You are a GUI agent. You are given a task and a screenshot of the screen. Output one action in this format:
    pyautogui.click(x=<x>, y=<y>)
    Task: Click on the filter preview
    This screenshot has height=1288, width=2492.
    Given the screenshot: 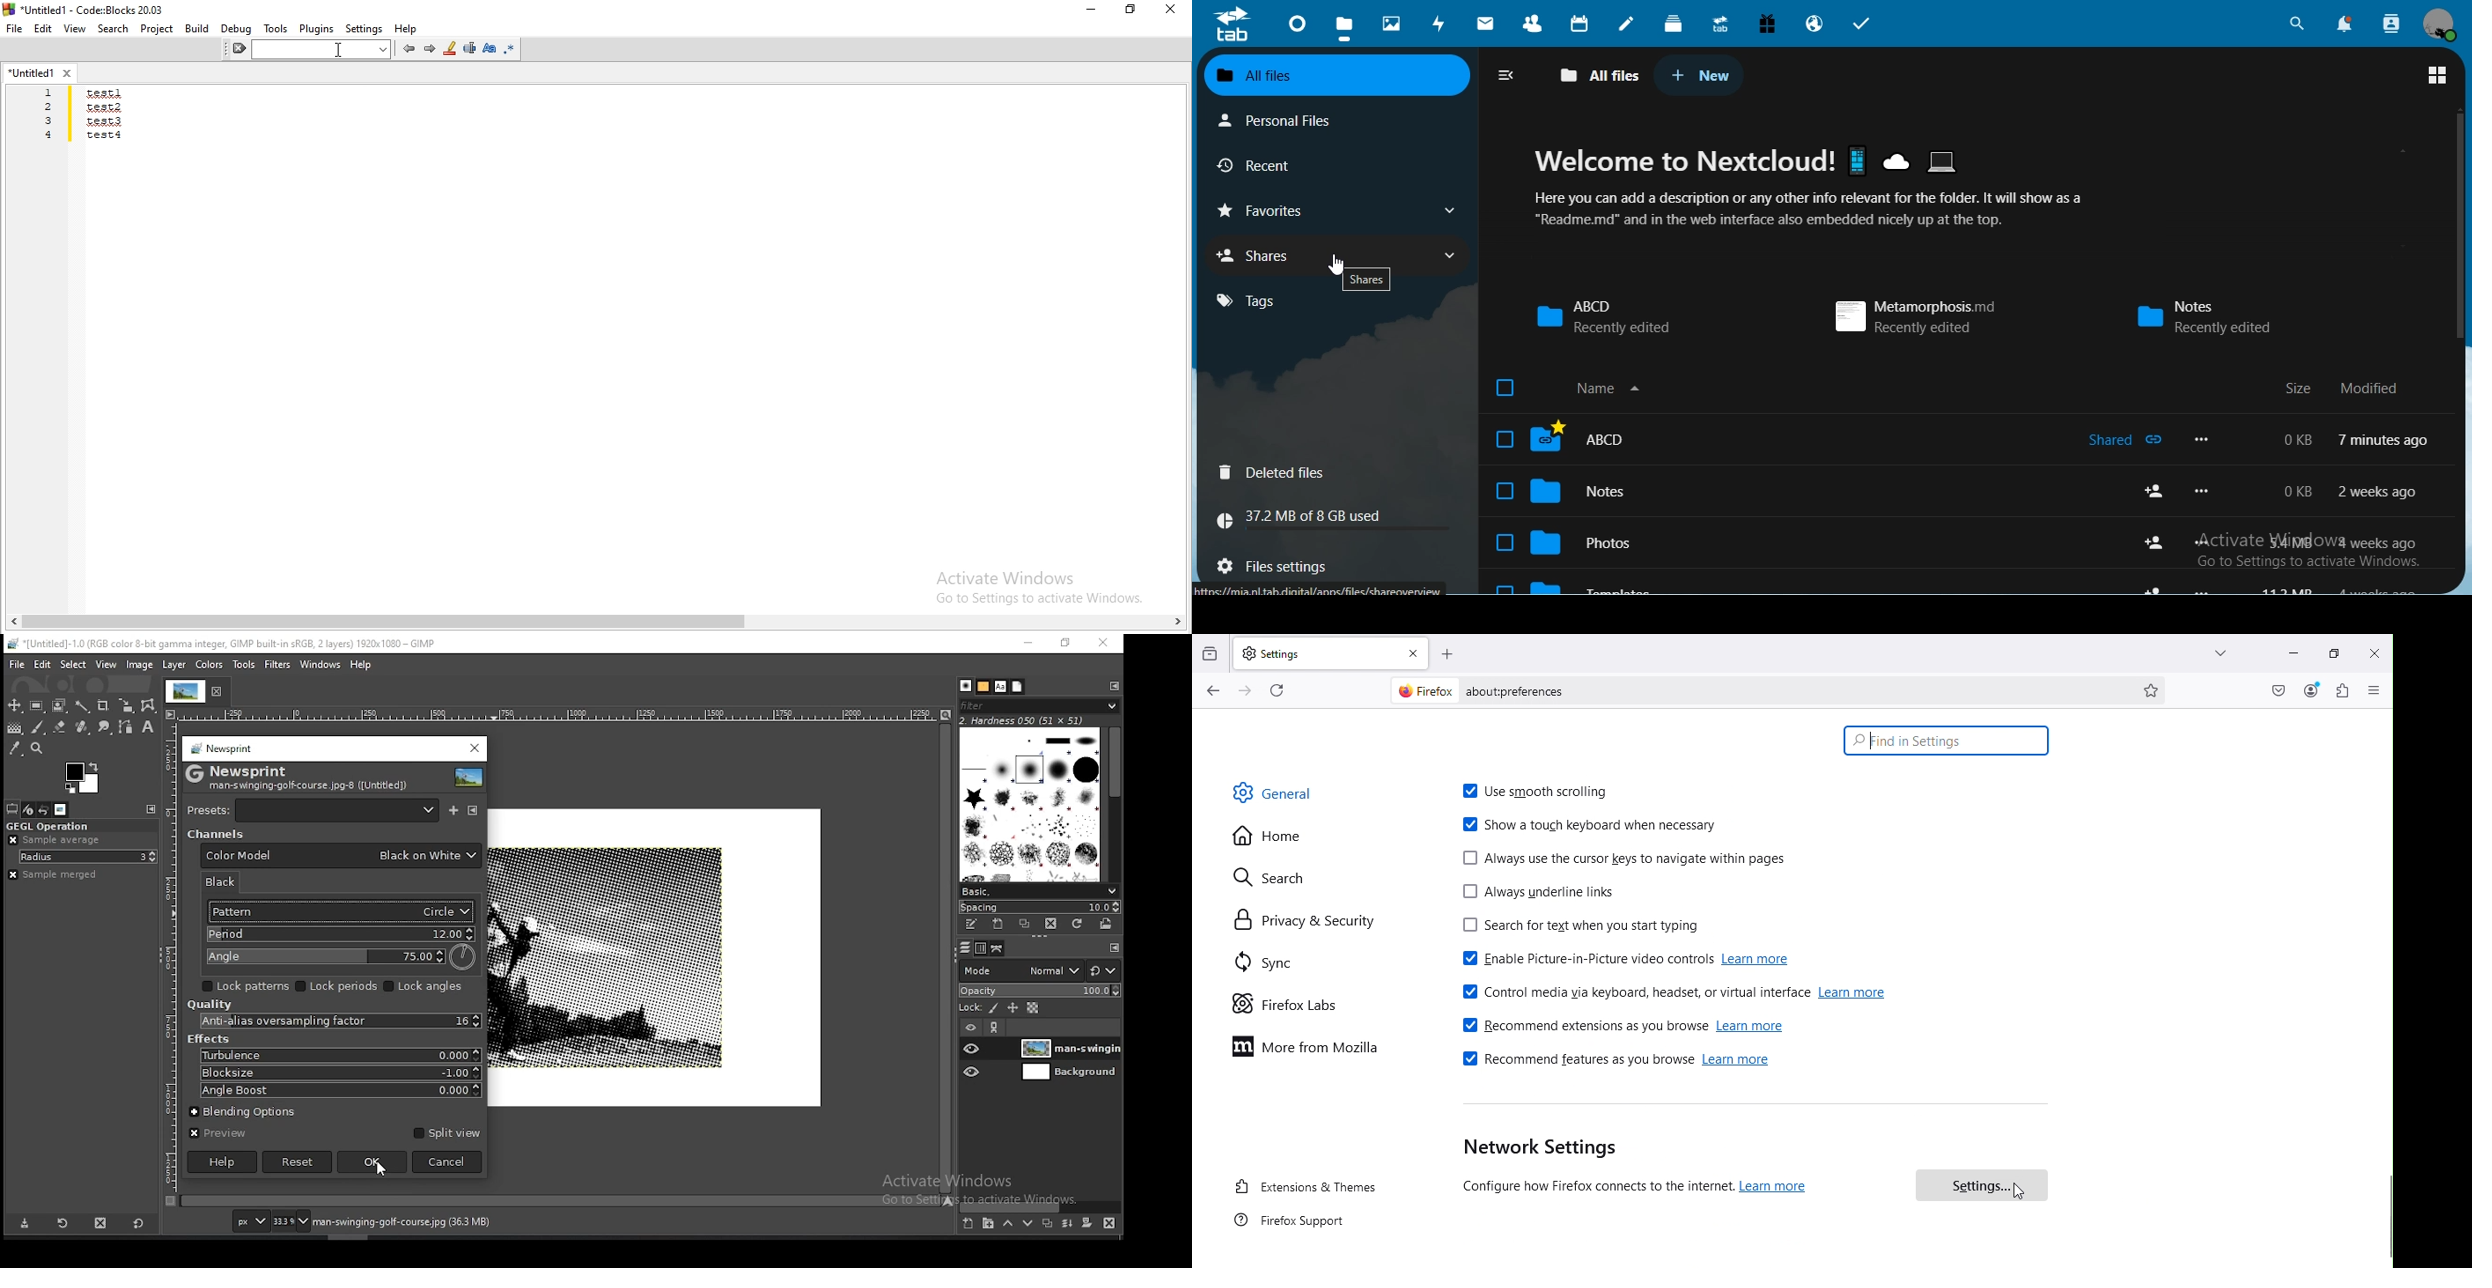 What is the action you would take?
    pyautogui.click(x=470, y=777)
    